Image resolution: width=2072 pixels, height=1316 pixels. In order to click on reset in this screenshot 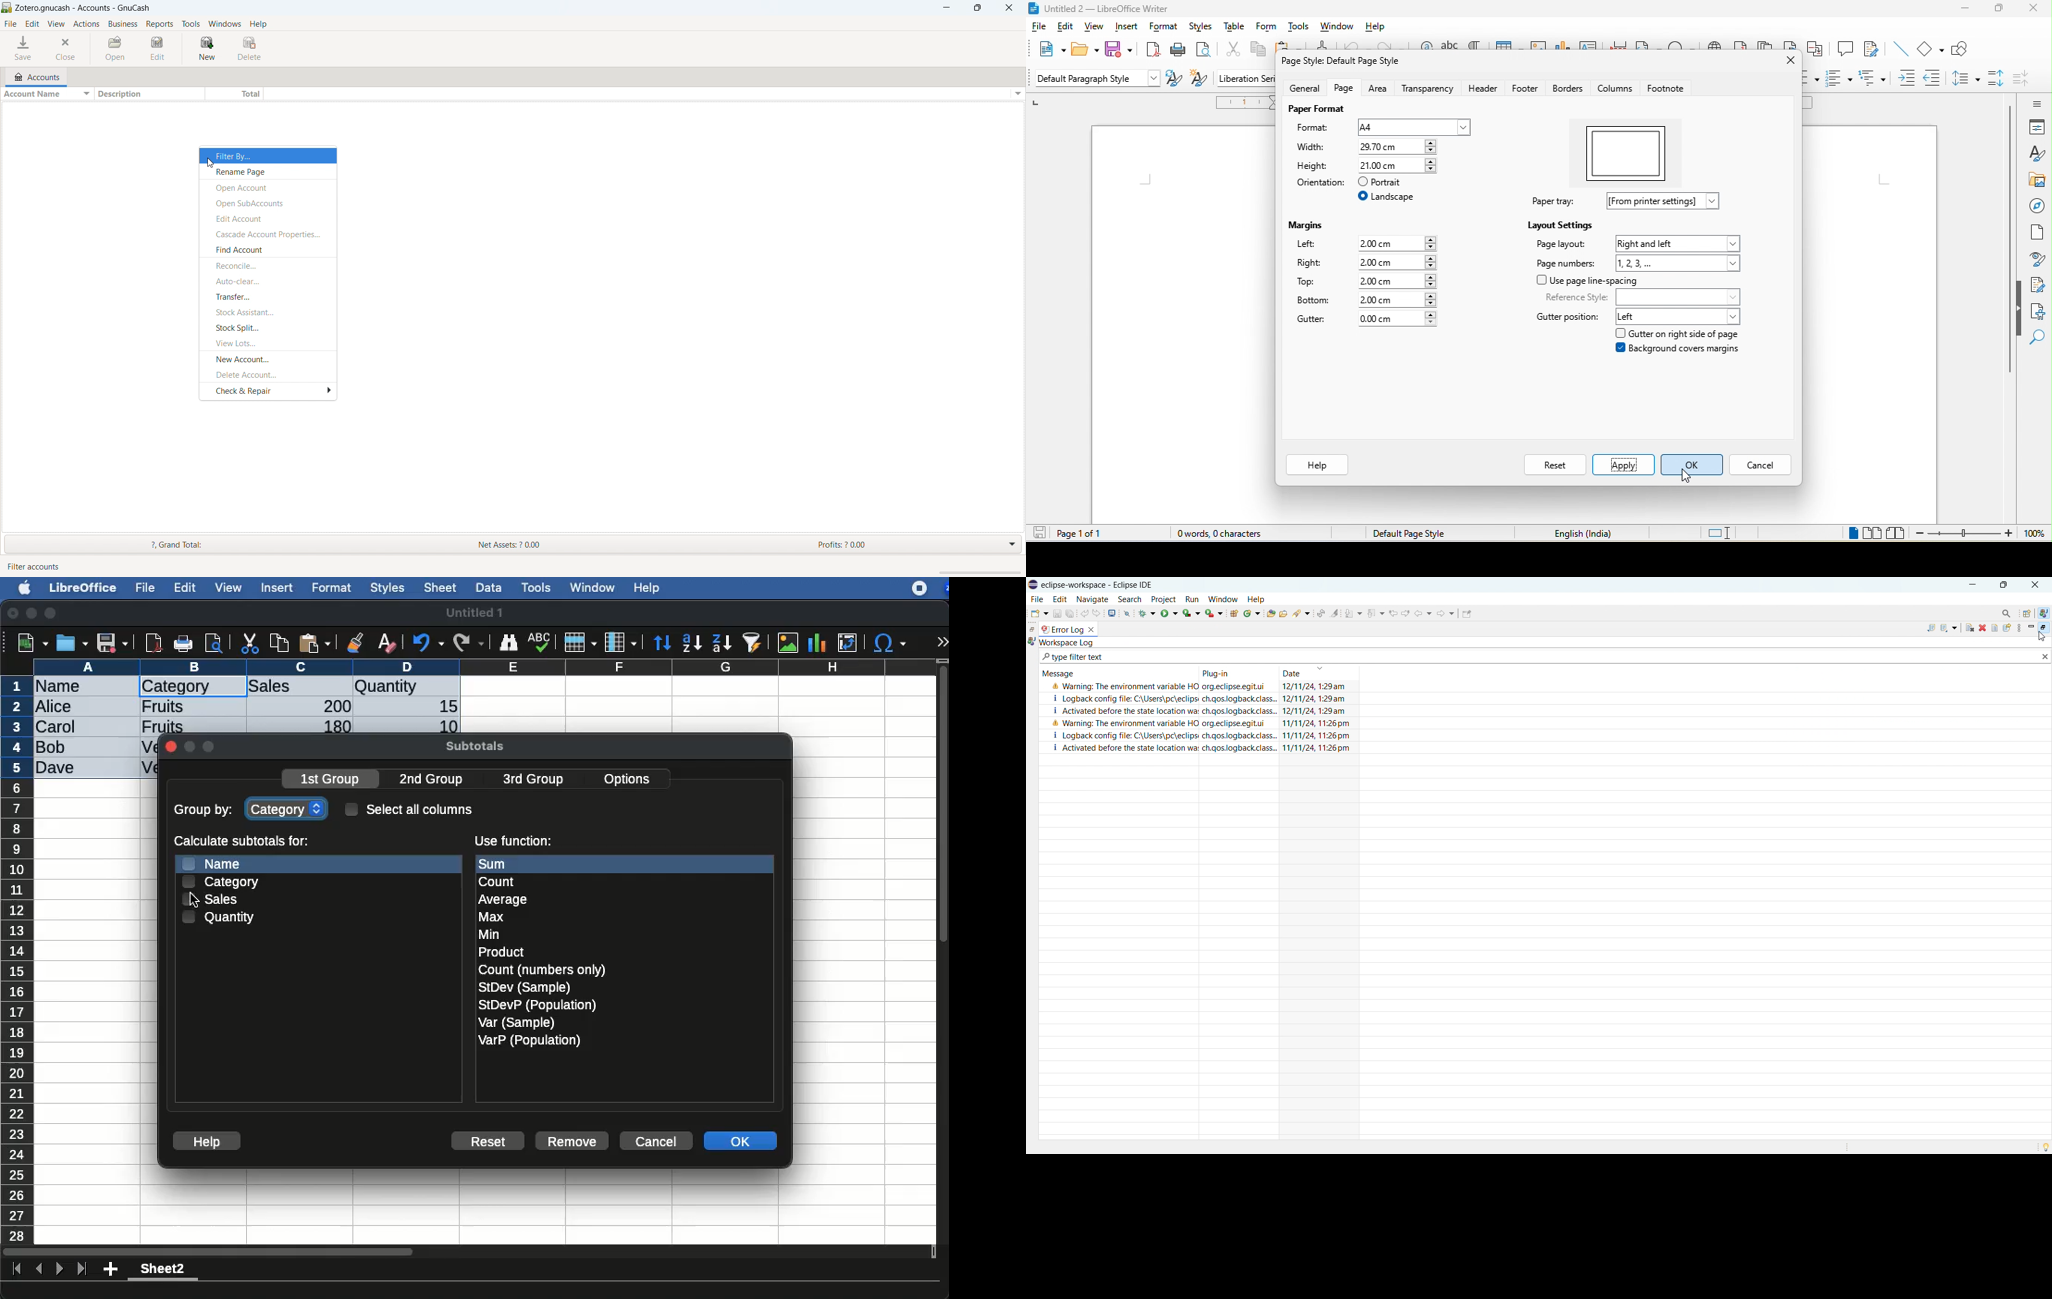, I will do `click(492, 1143)`.